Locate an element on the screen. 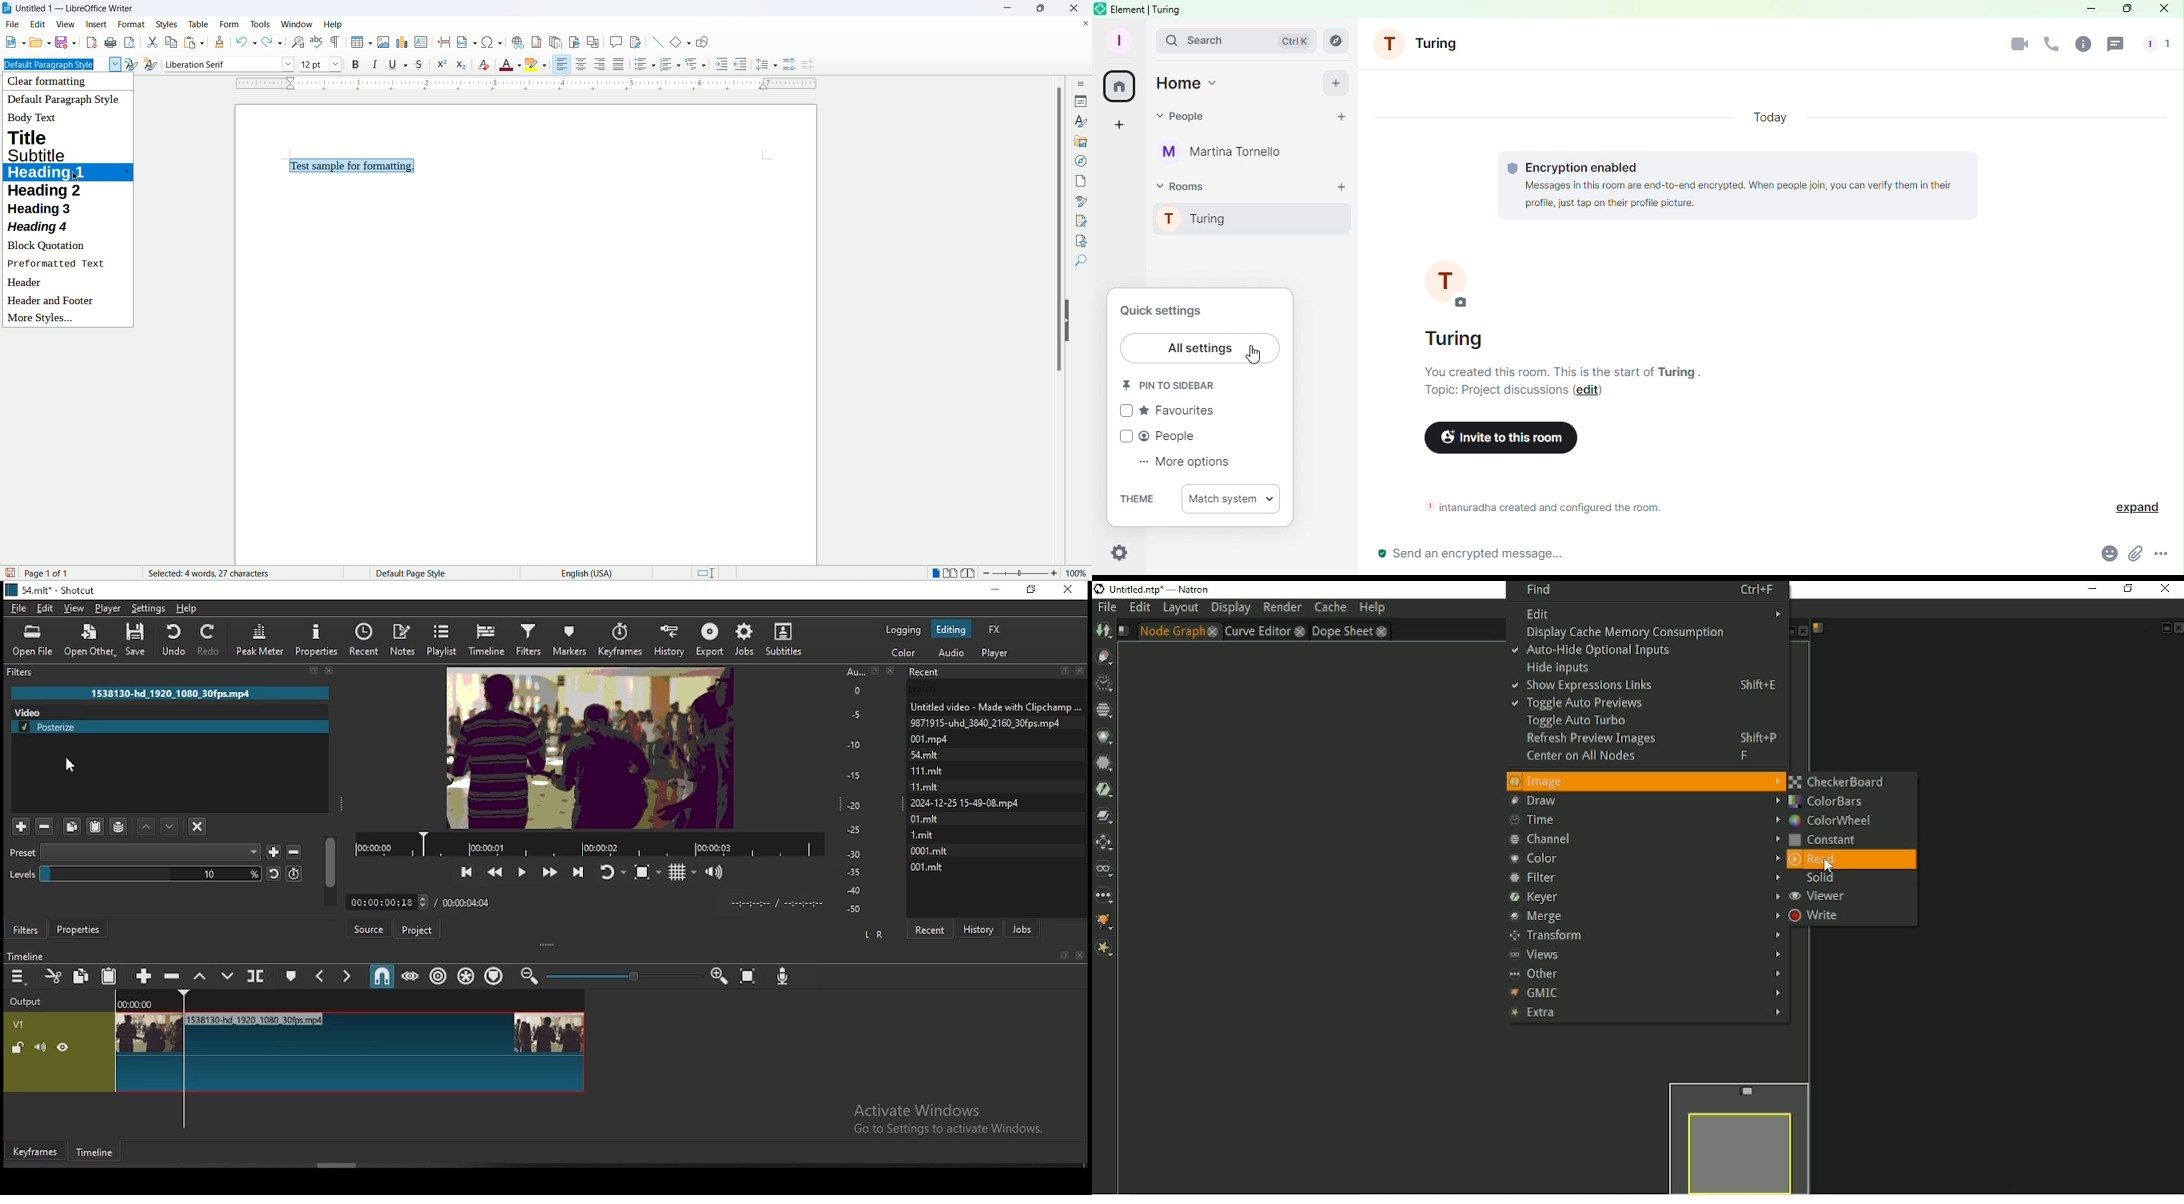  highlighting color is located at coordinates (540, 65).